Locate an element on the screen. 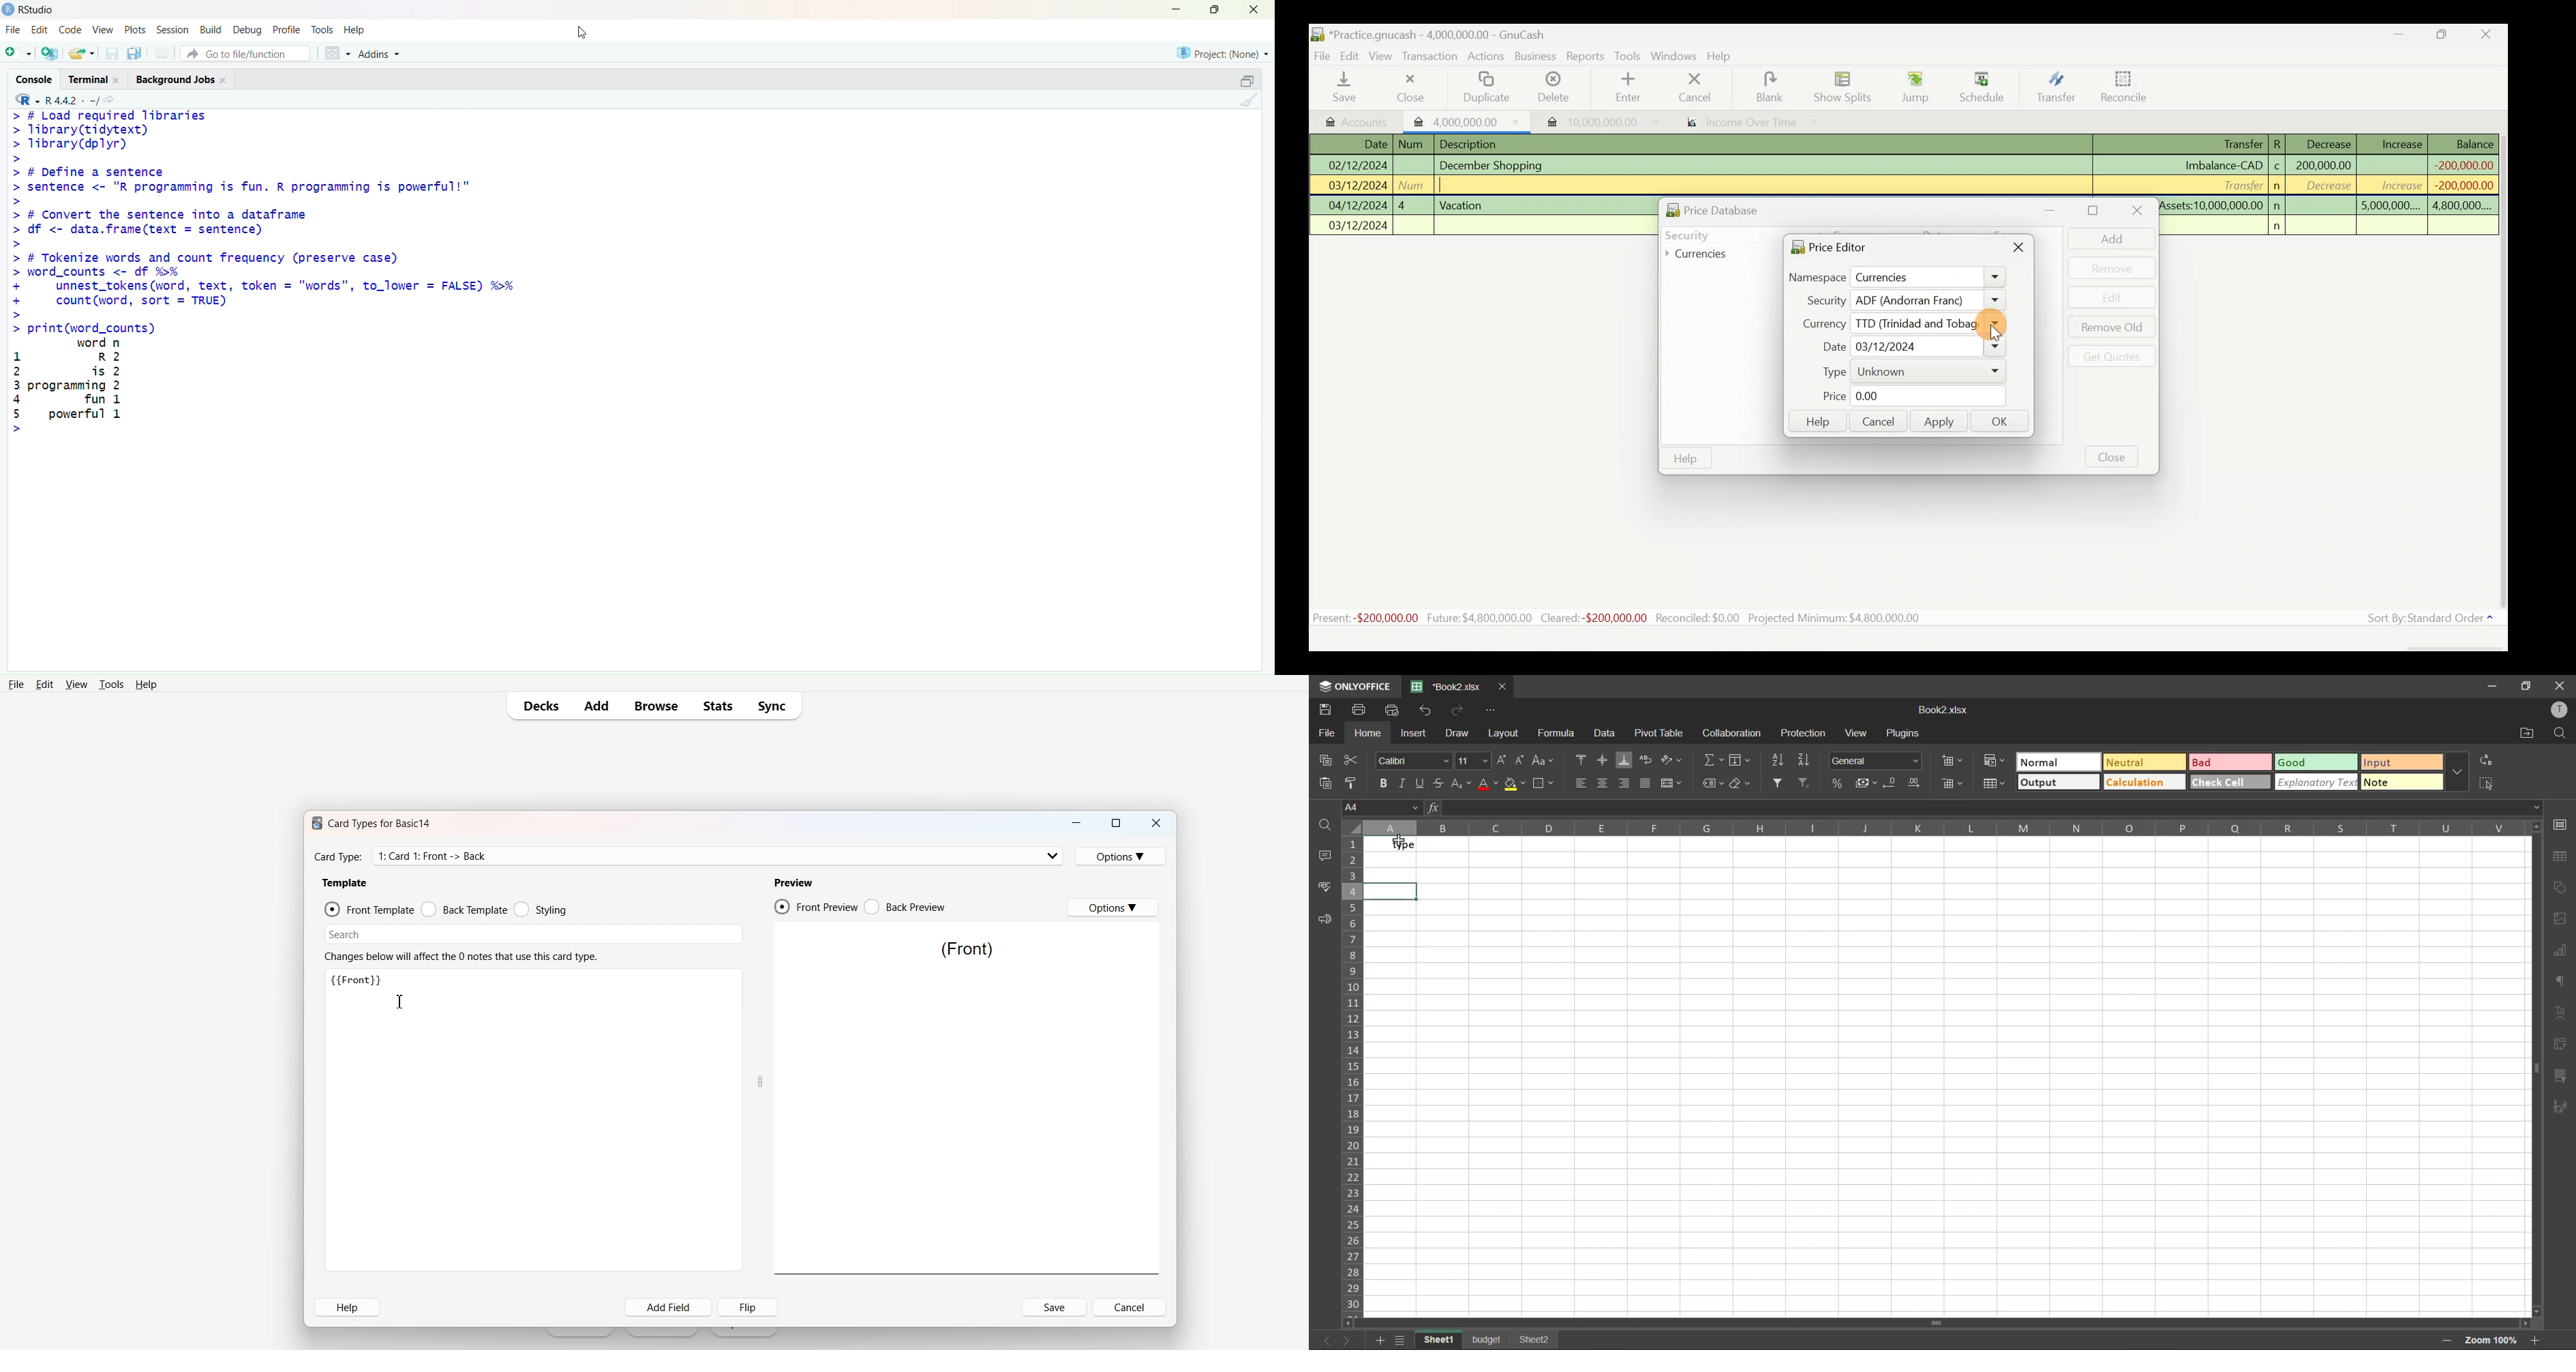  Imbalance-CAD is located at coordinates (2223, 165).